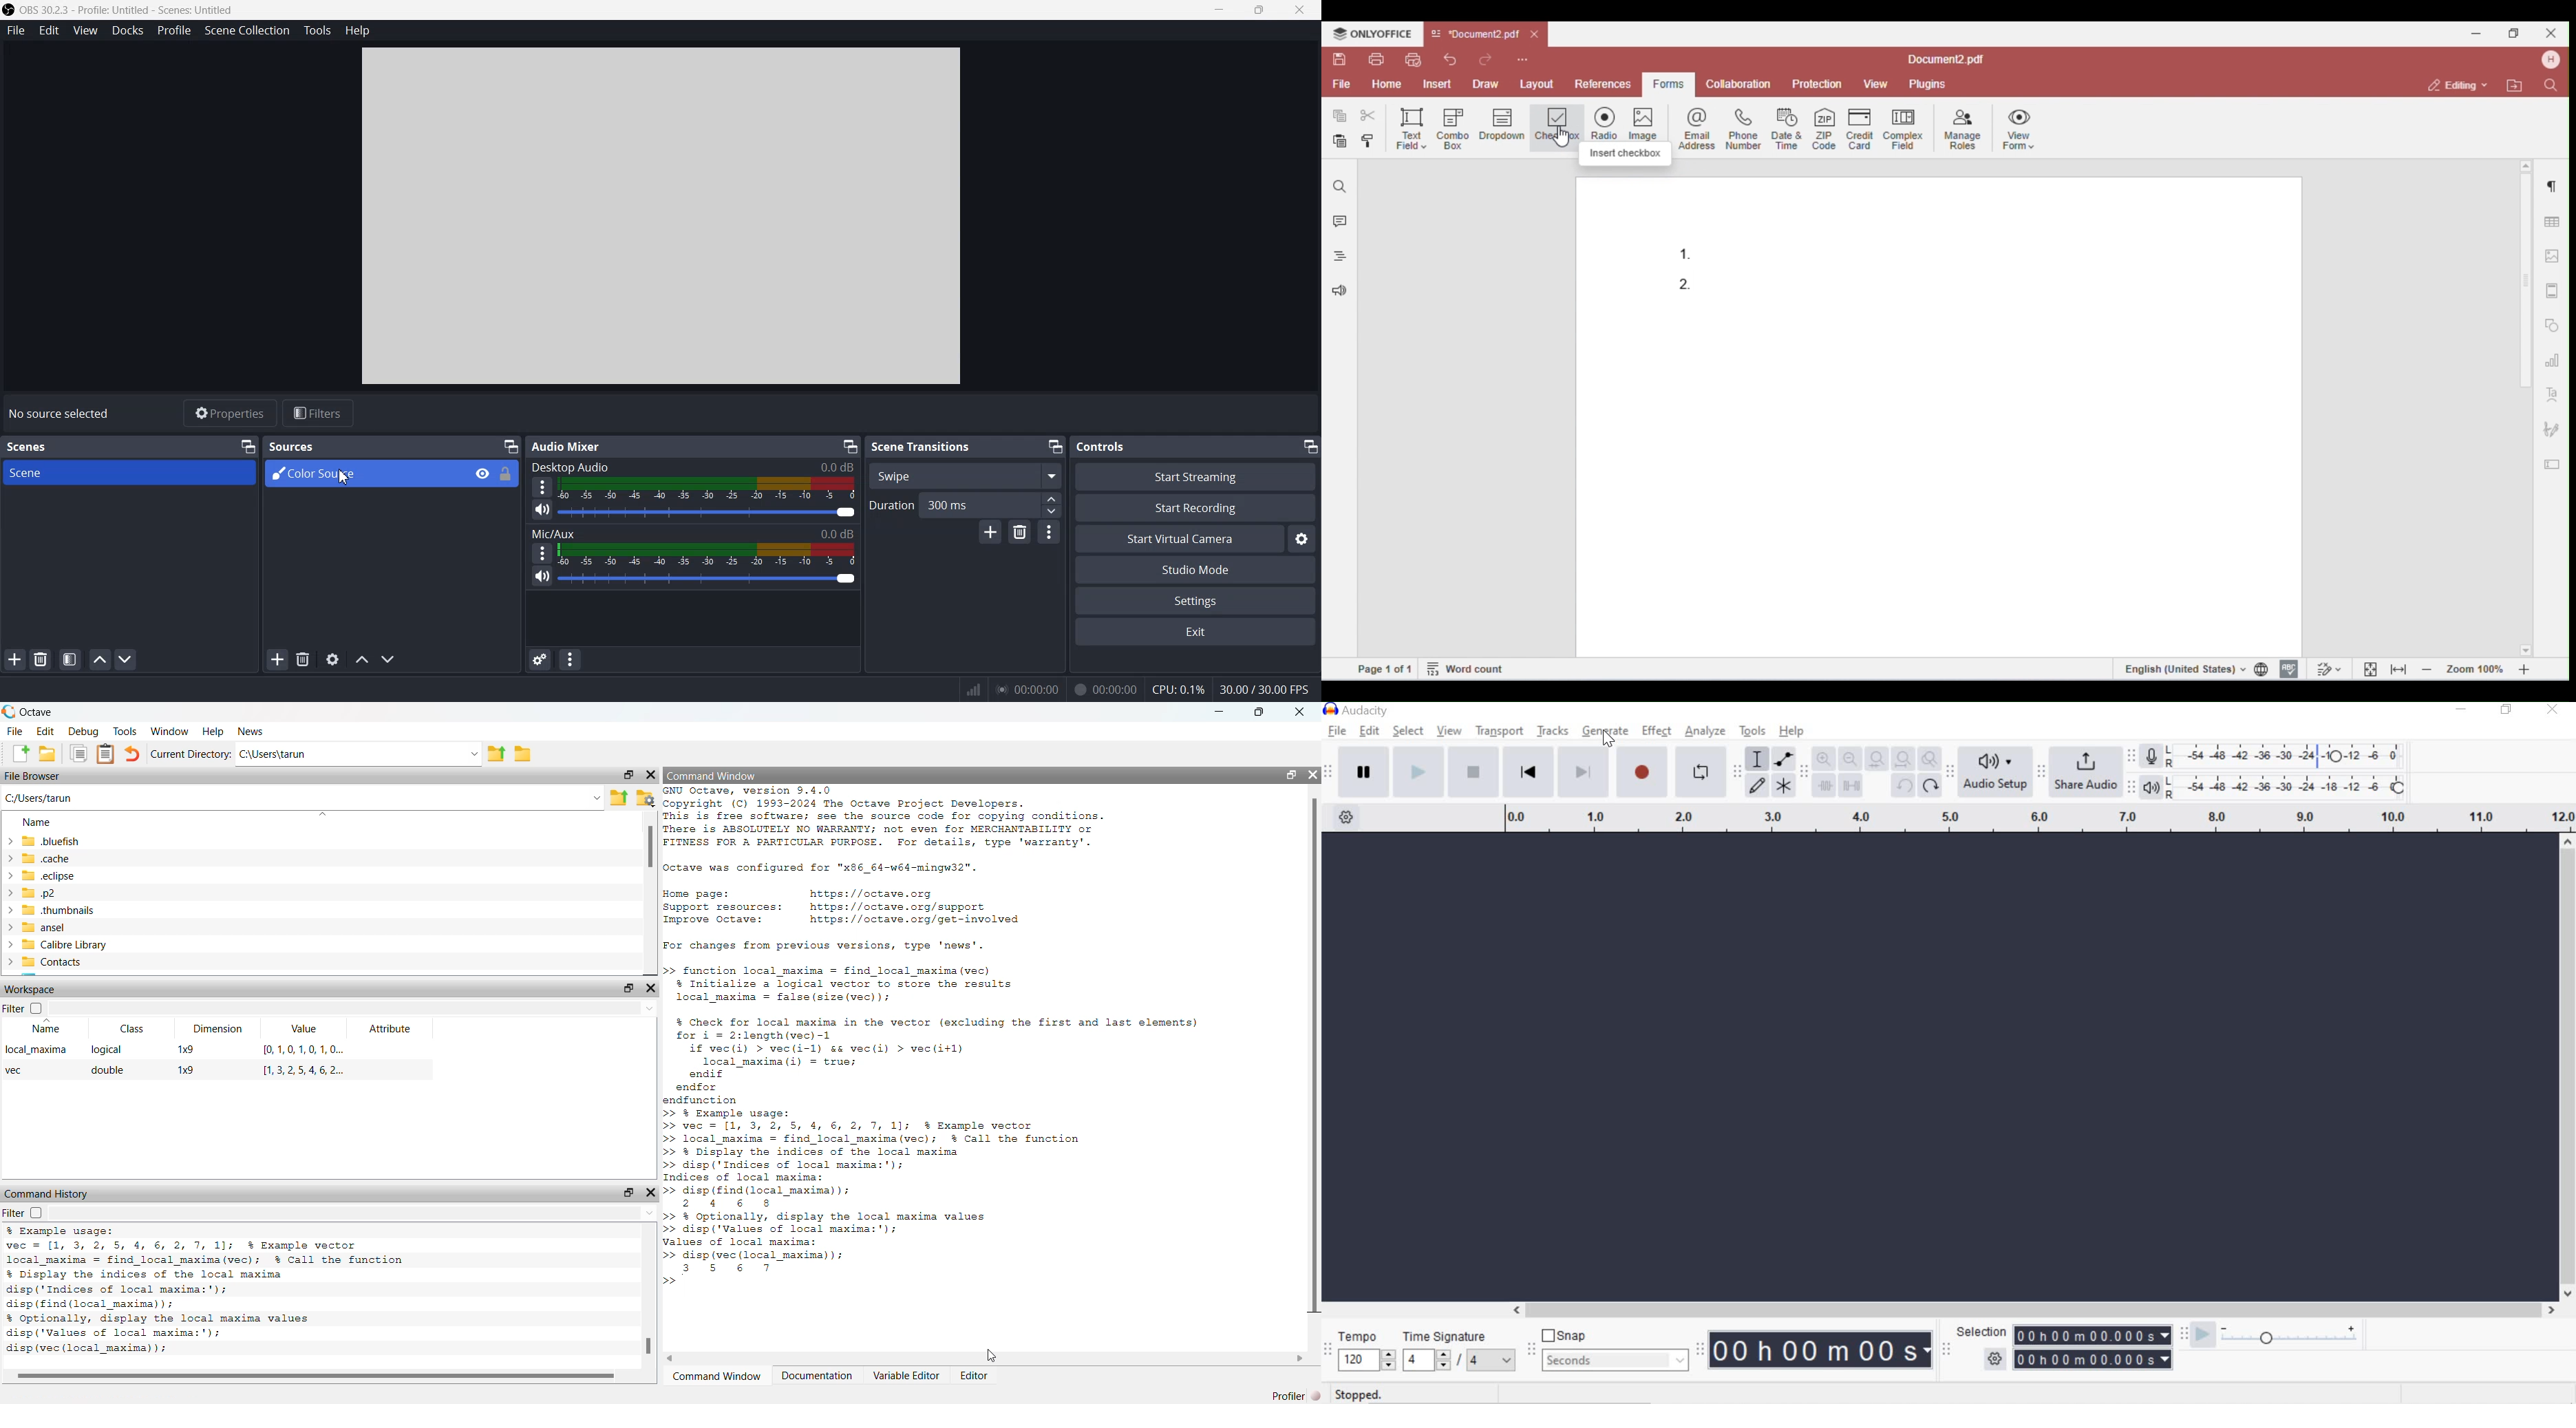  I want to click on view, so click(1449, 731).